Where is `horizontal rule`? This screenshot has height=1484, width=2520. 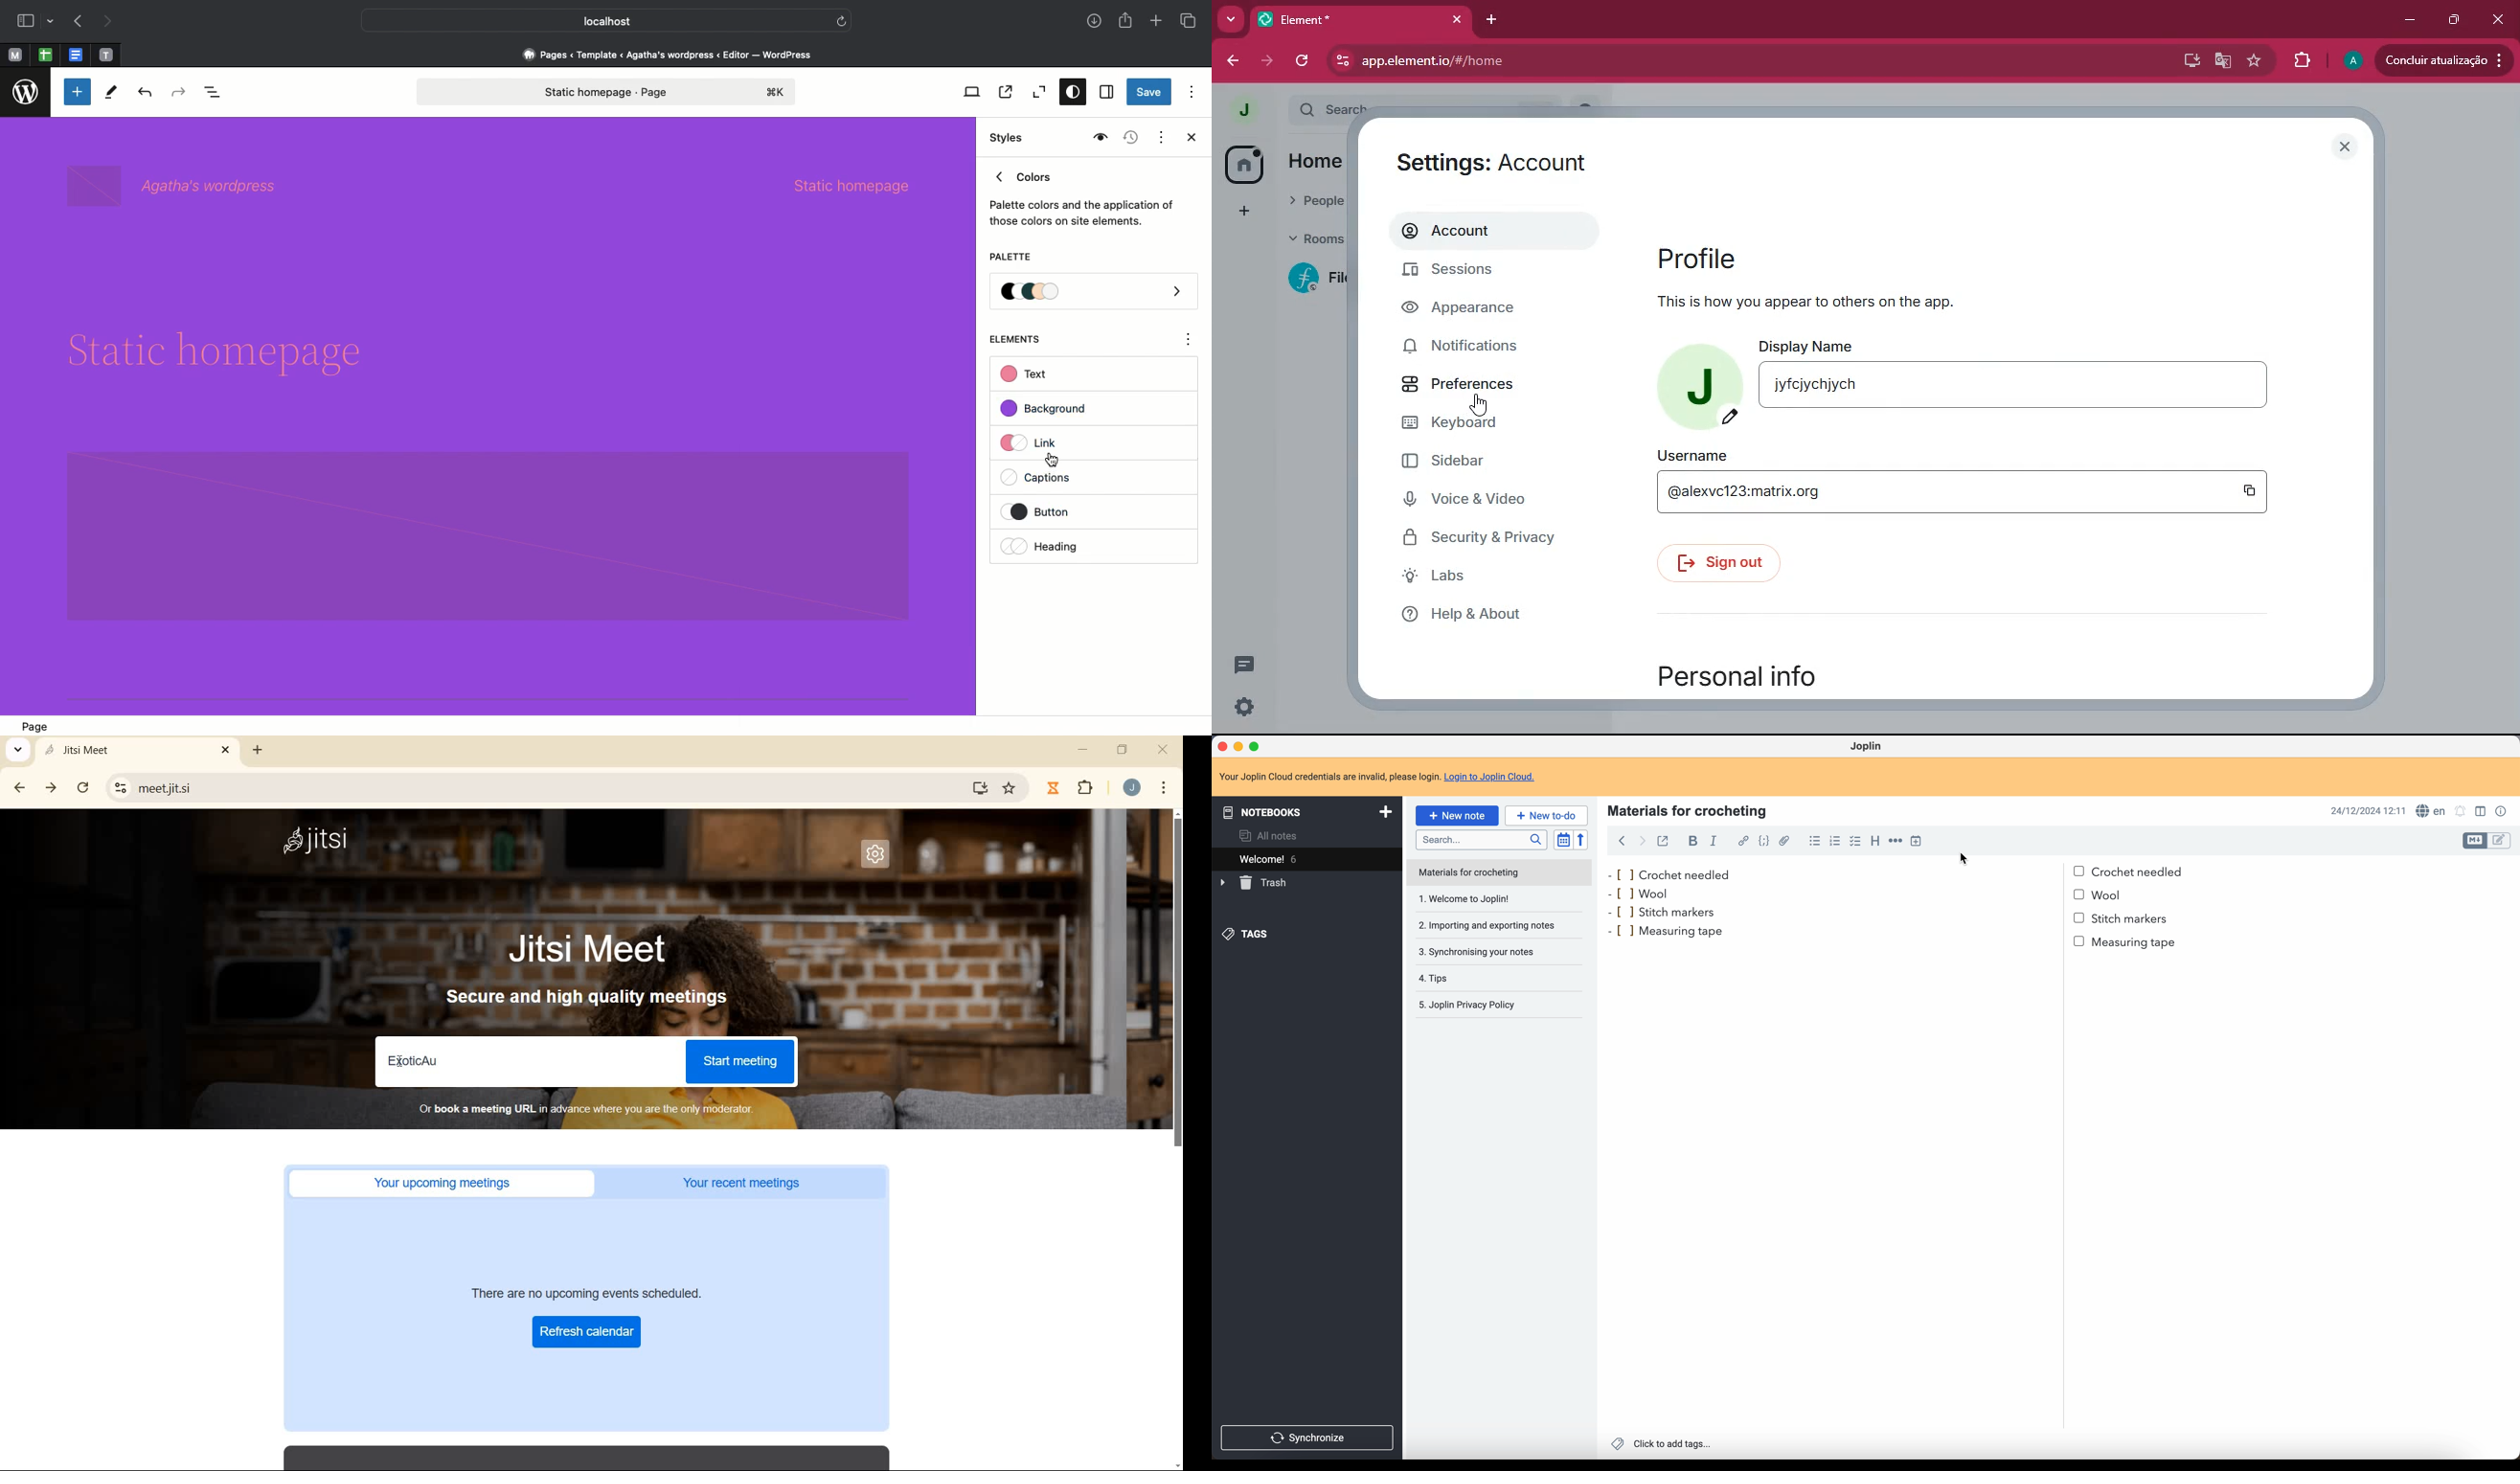
horizontal rule is located at coordinates (1895, 843).